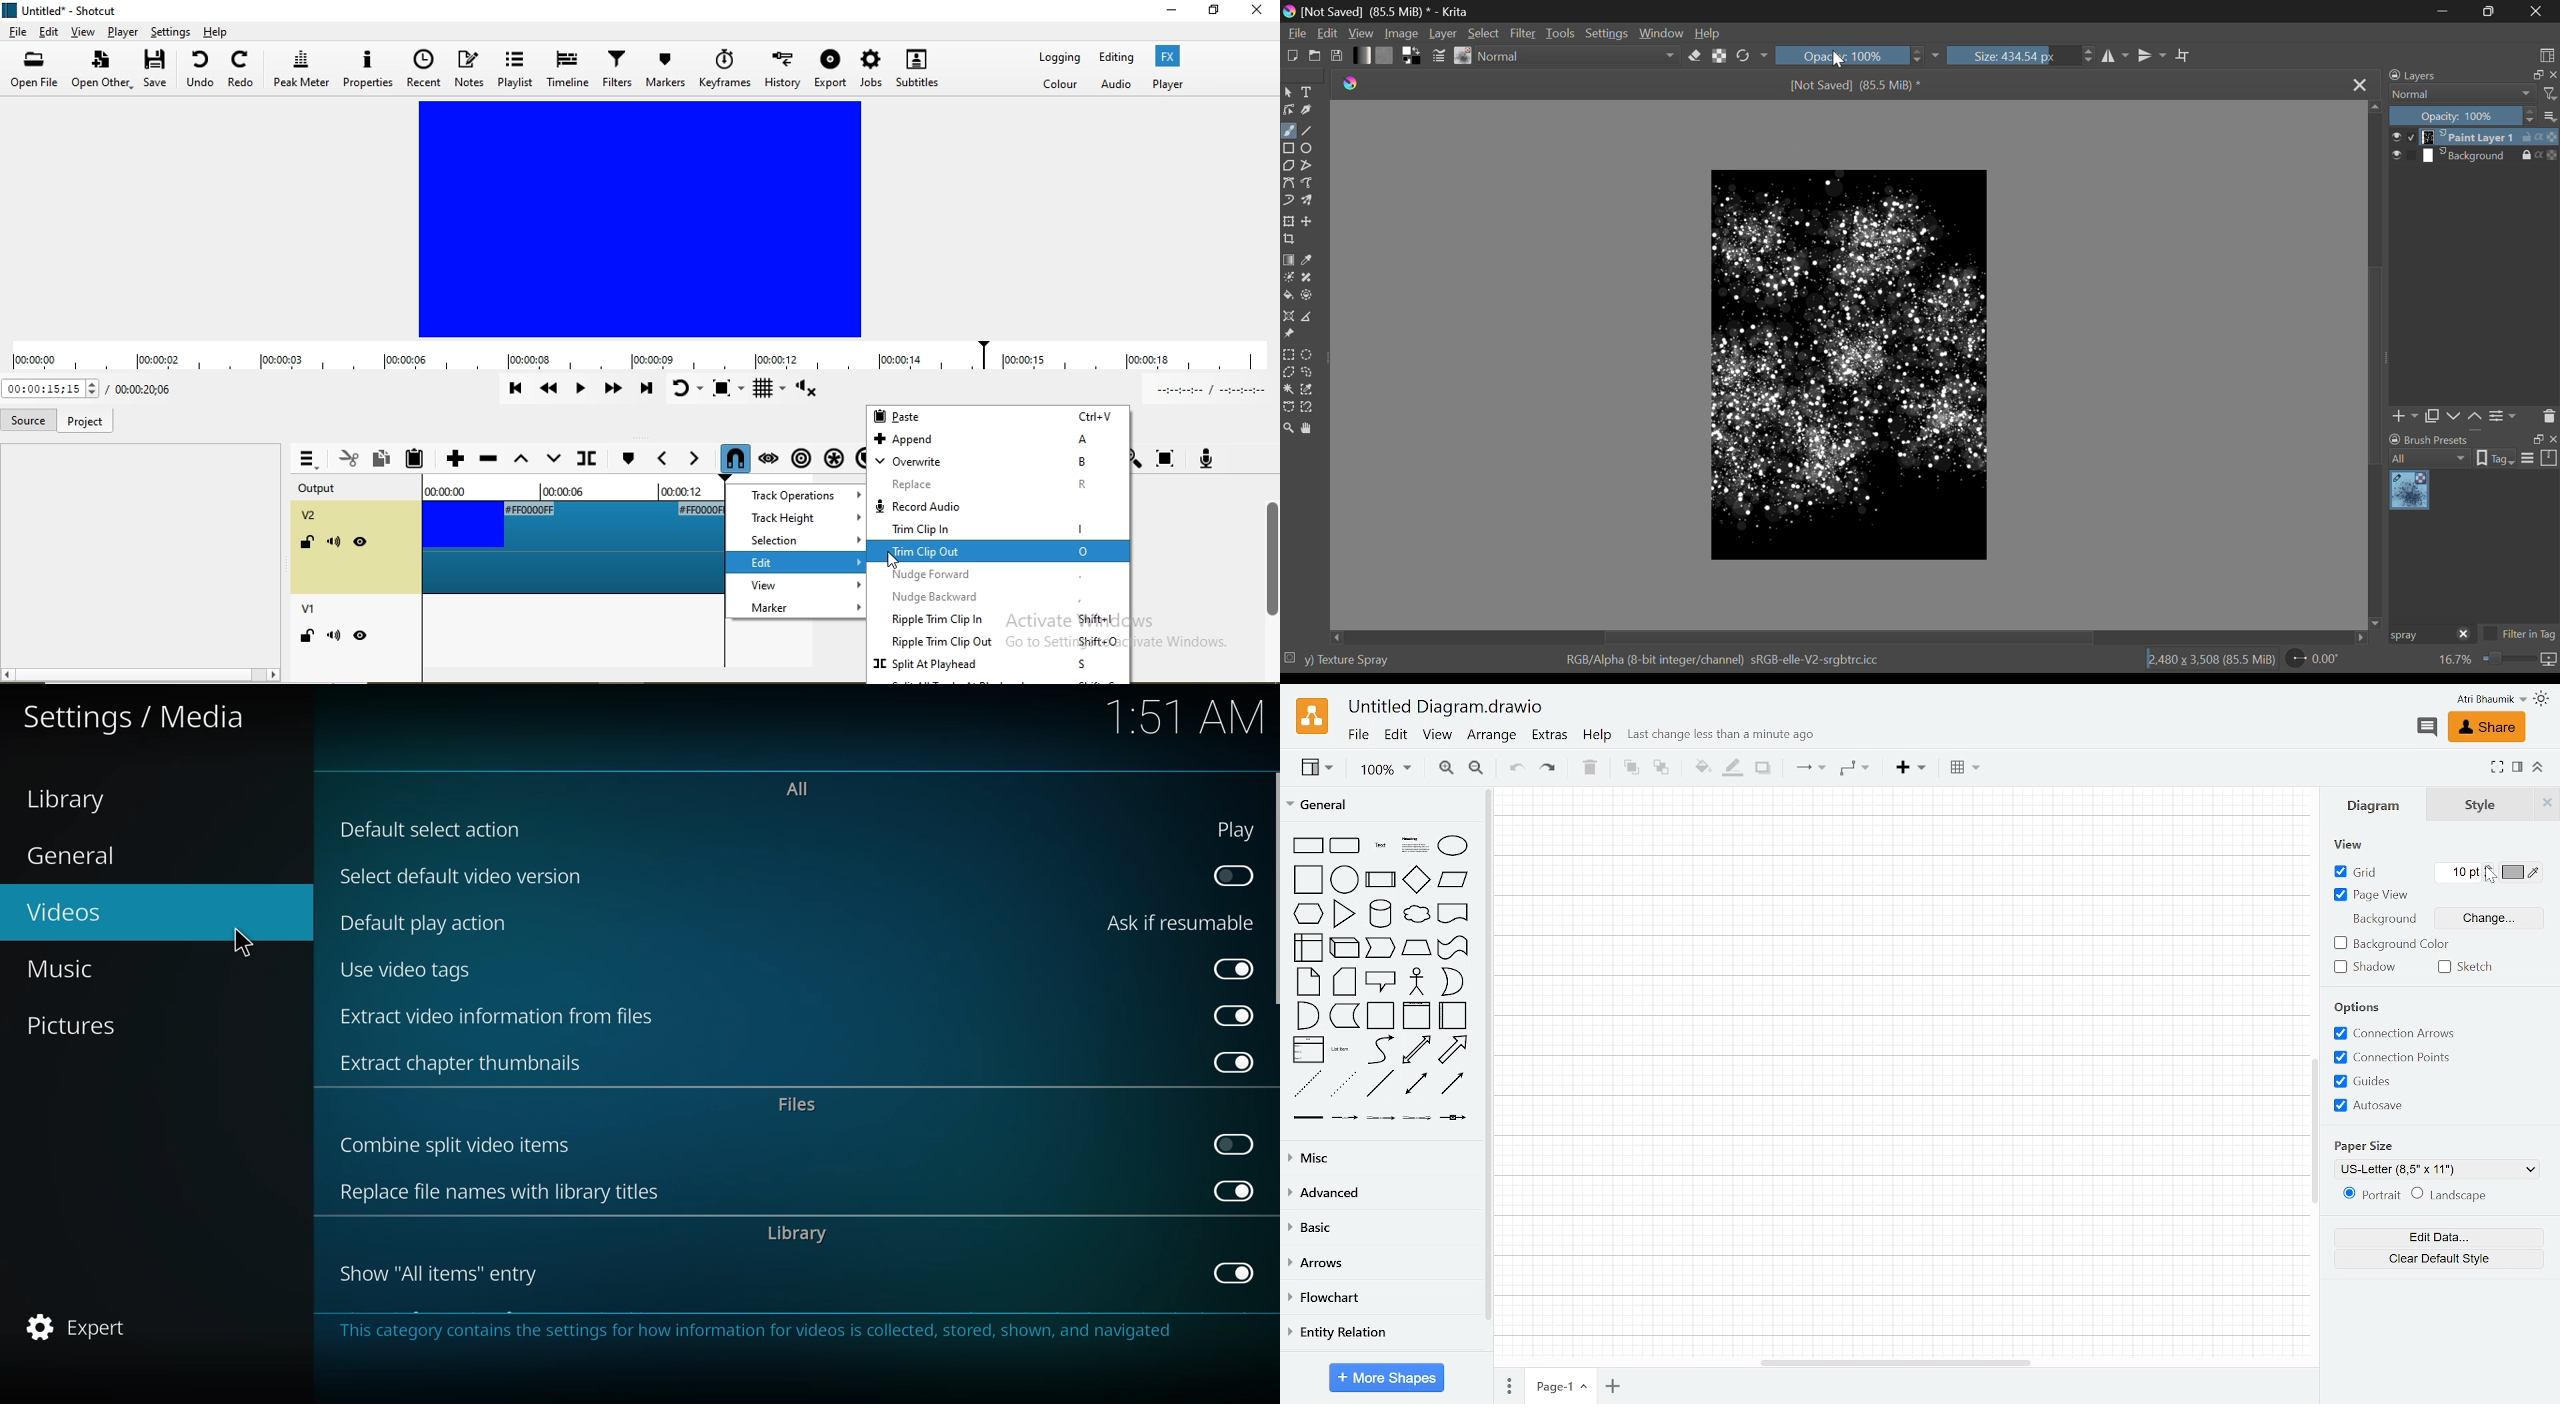  I want to click on append, so click(994, 440).